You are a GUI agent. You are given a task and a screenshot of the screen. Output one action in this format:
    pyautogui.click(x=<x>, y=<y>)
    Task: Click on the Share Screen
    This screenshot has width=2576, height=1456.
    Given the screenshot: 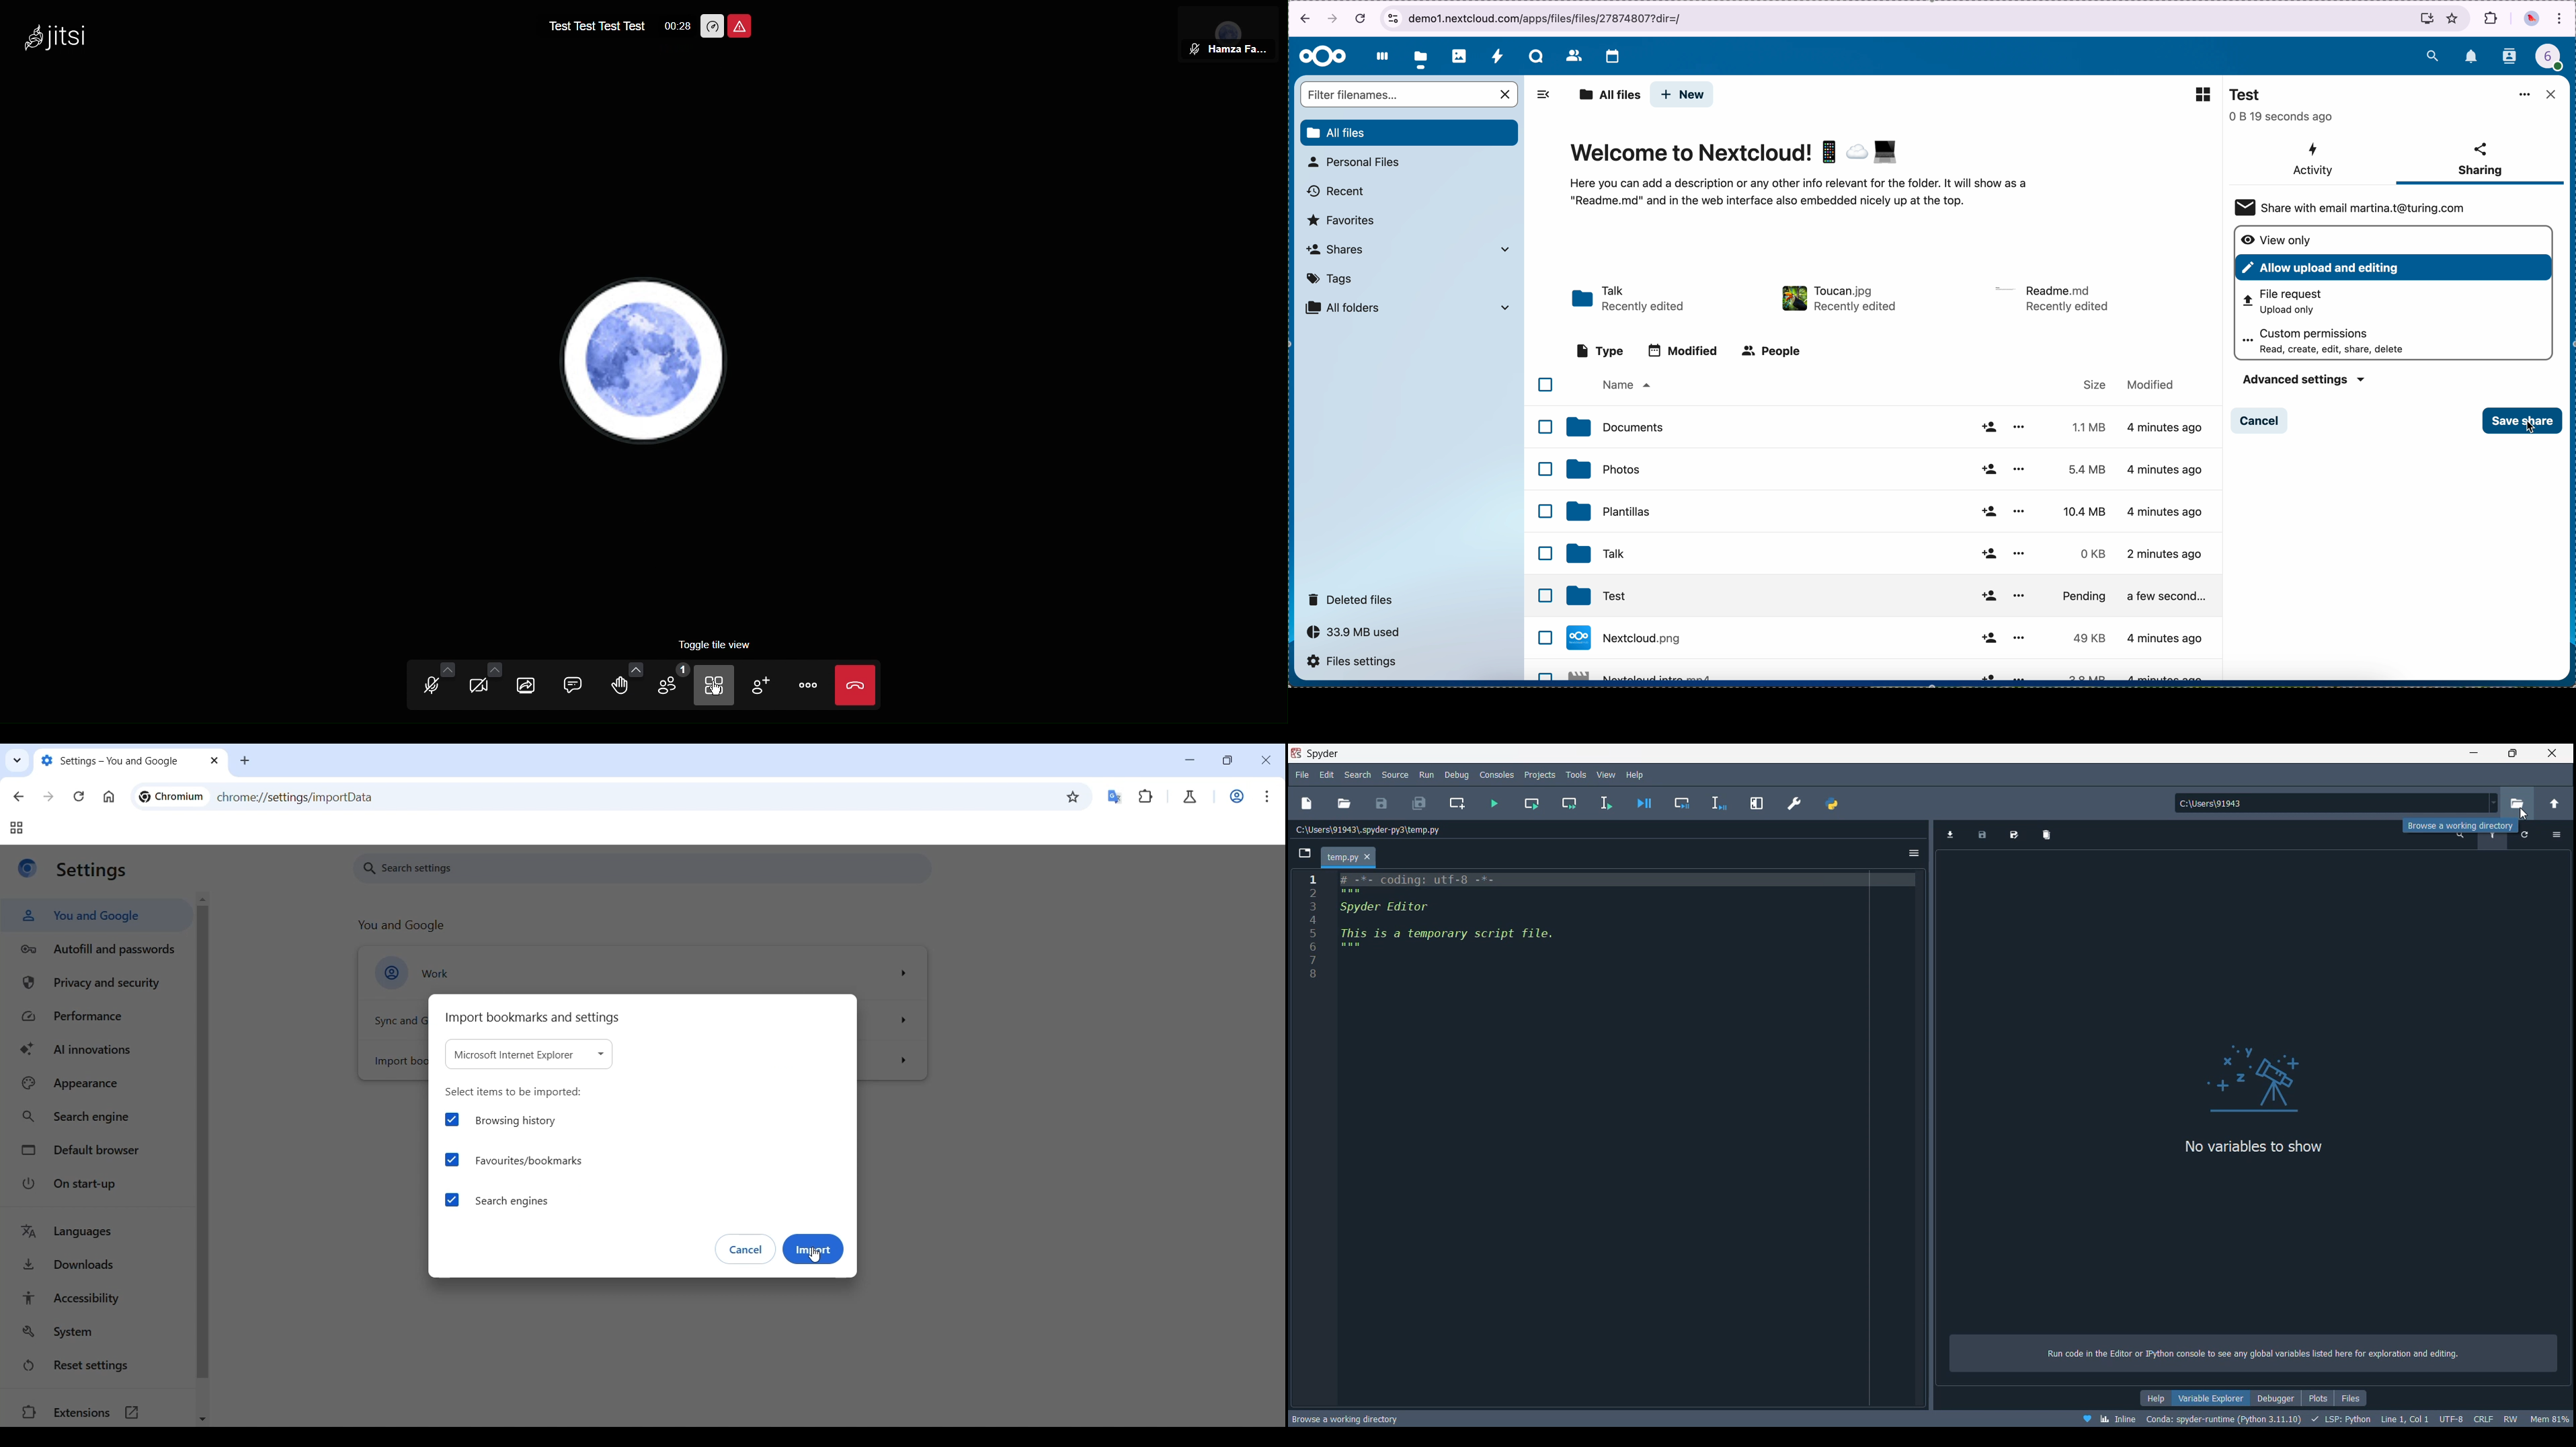 What is the action you would take?
    pyautogui.click(x=528, y=685)
    